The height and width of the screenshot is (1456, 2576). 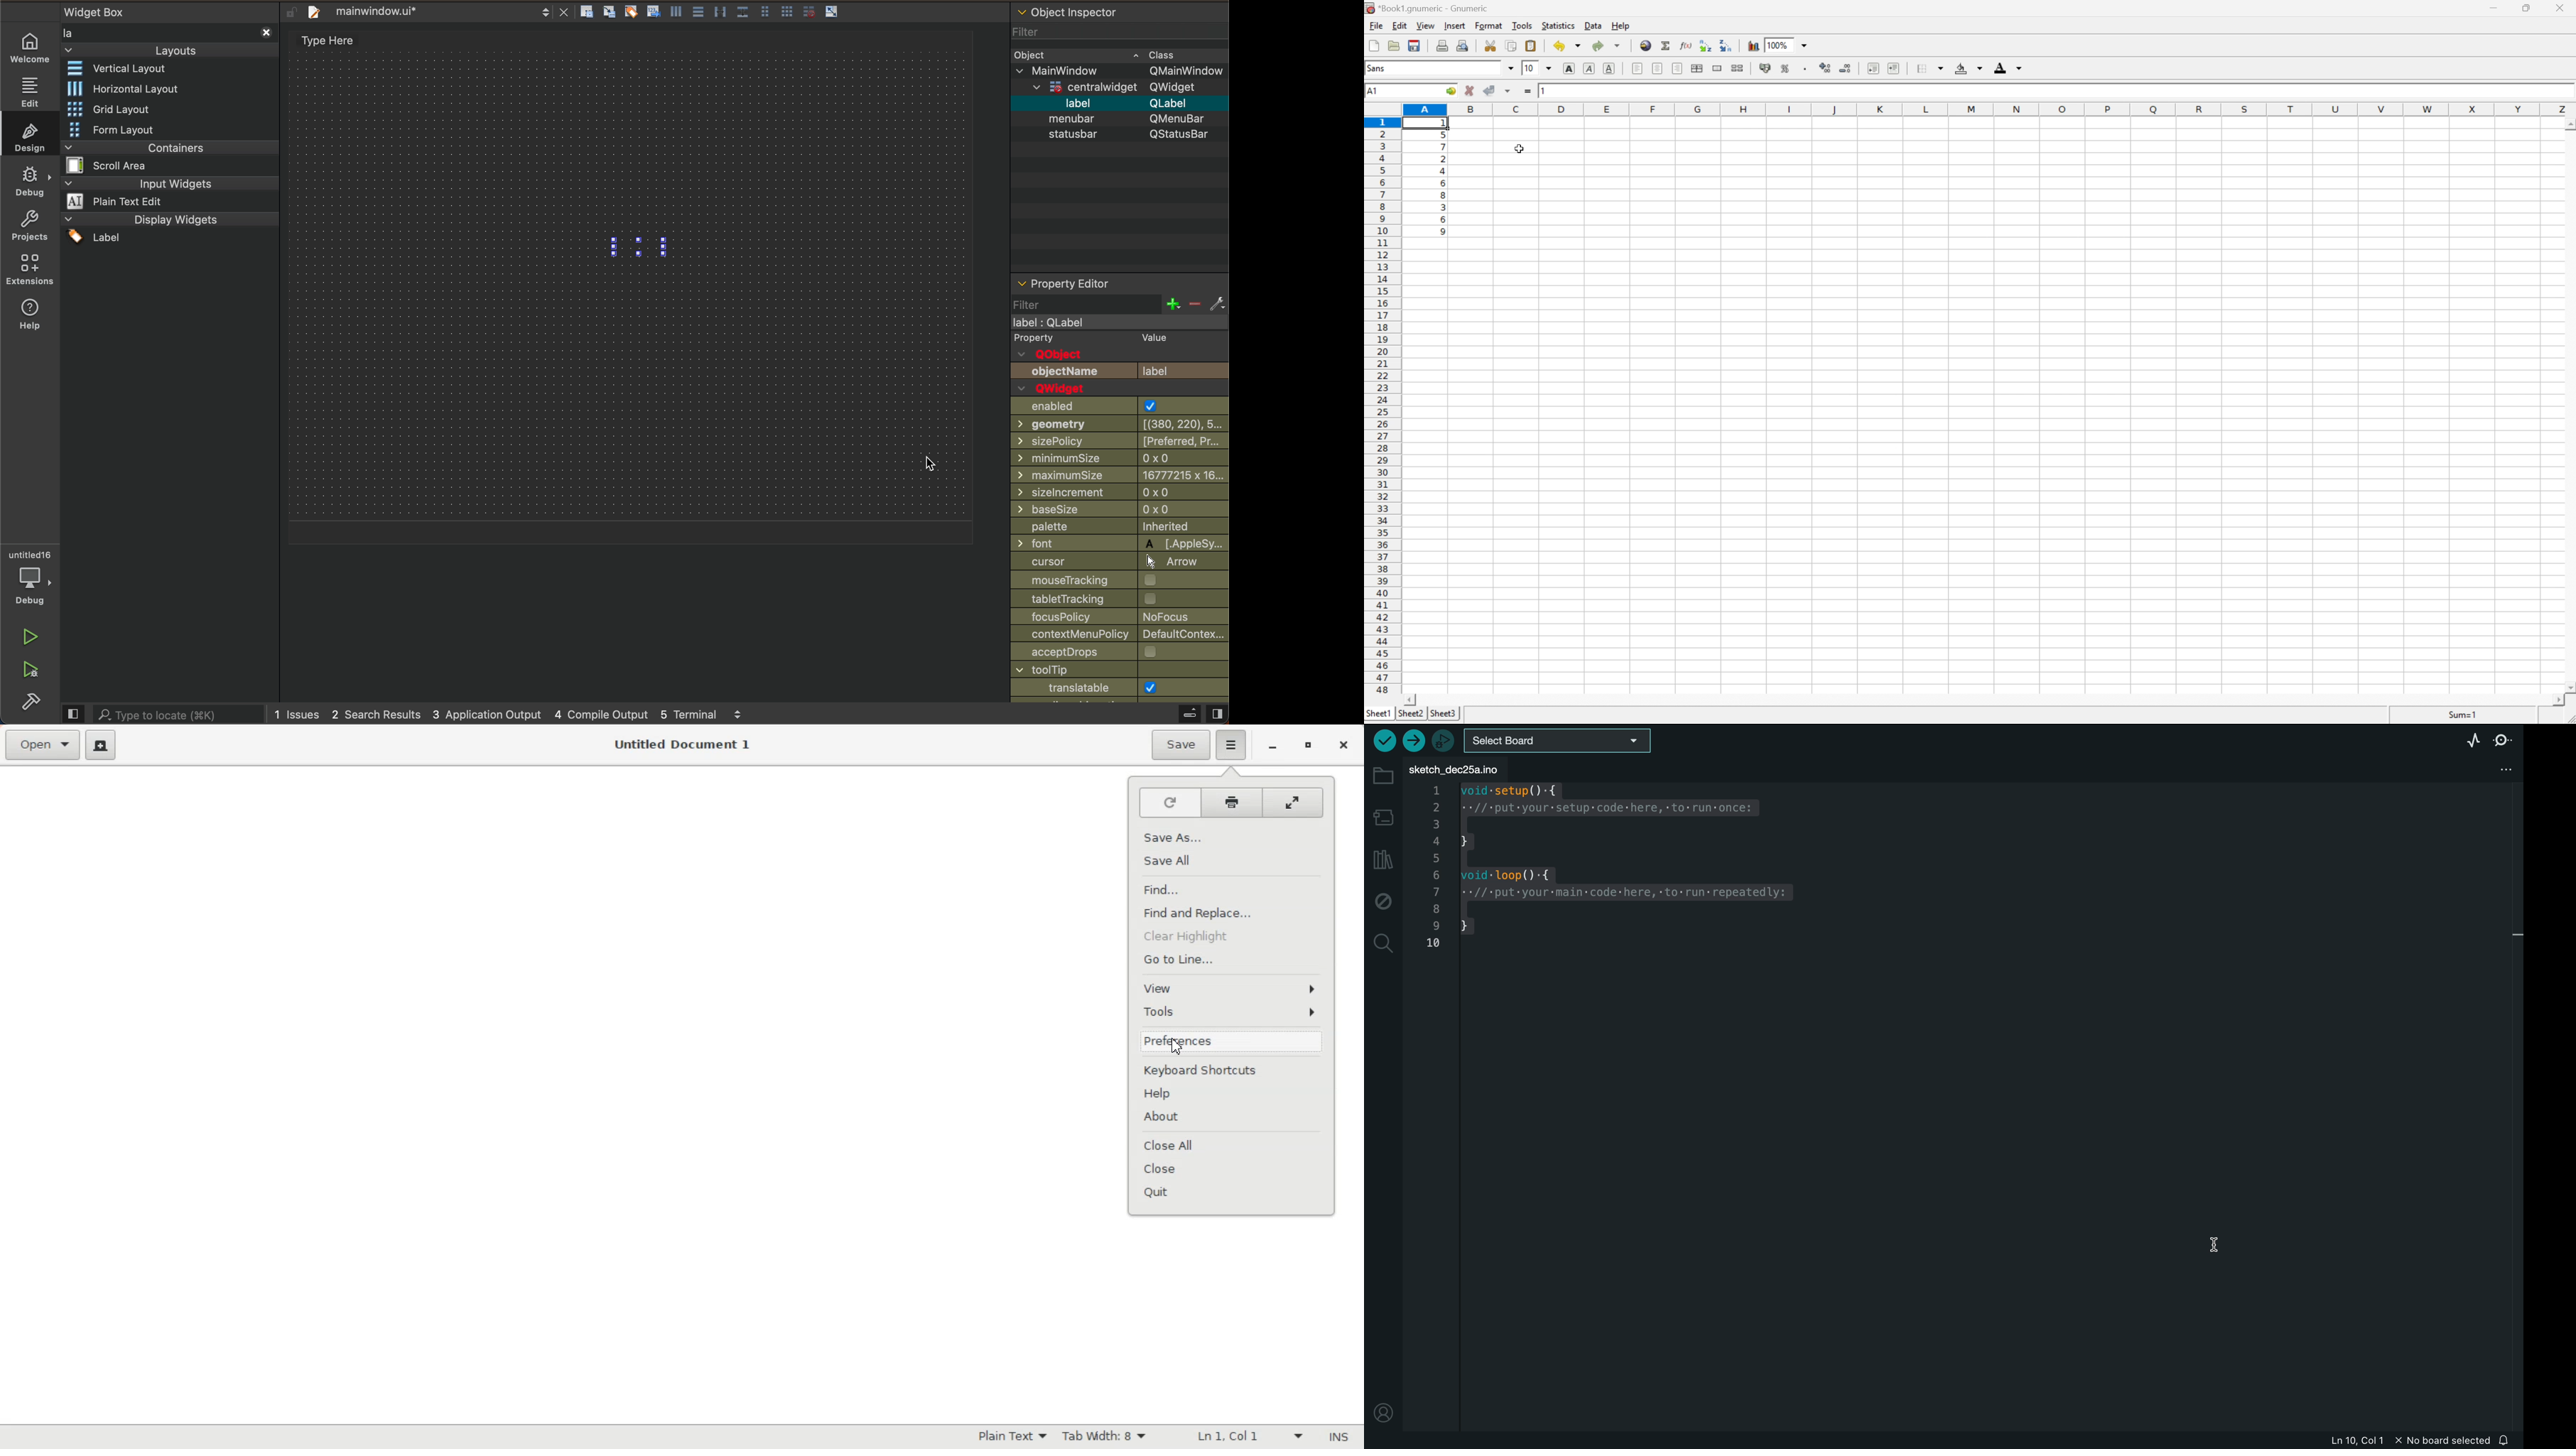 I want to click on accept drops, so click(x=1099, y=653).